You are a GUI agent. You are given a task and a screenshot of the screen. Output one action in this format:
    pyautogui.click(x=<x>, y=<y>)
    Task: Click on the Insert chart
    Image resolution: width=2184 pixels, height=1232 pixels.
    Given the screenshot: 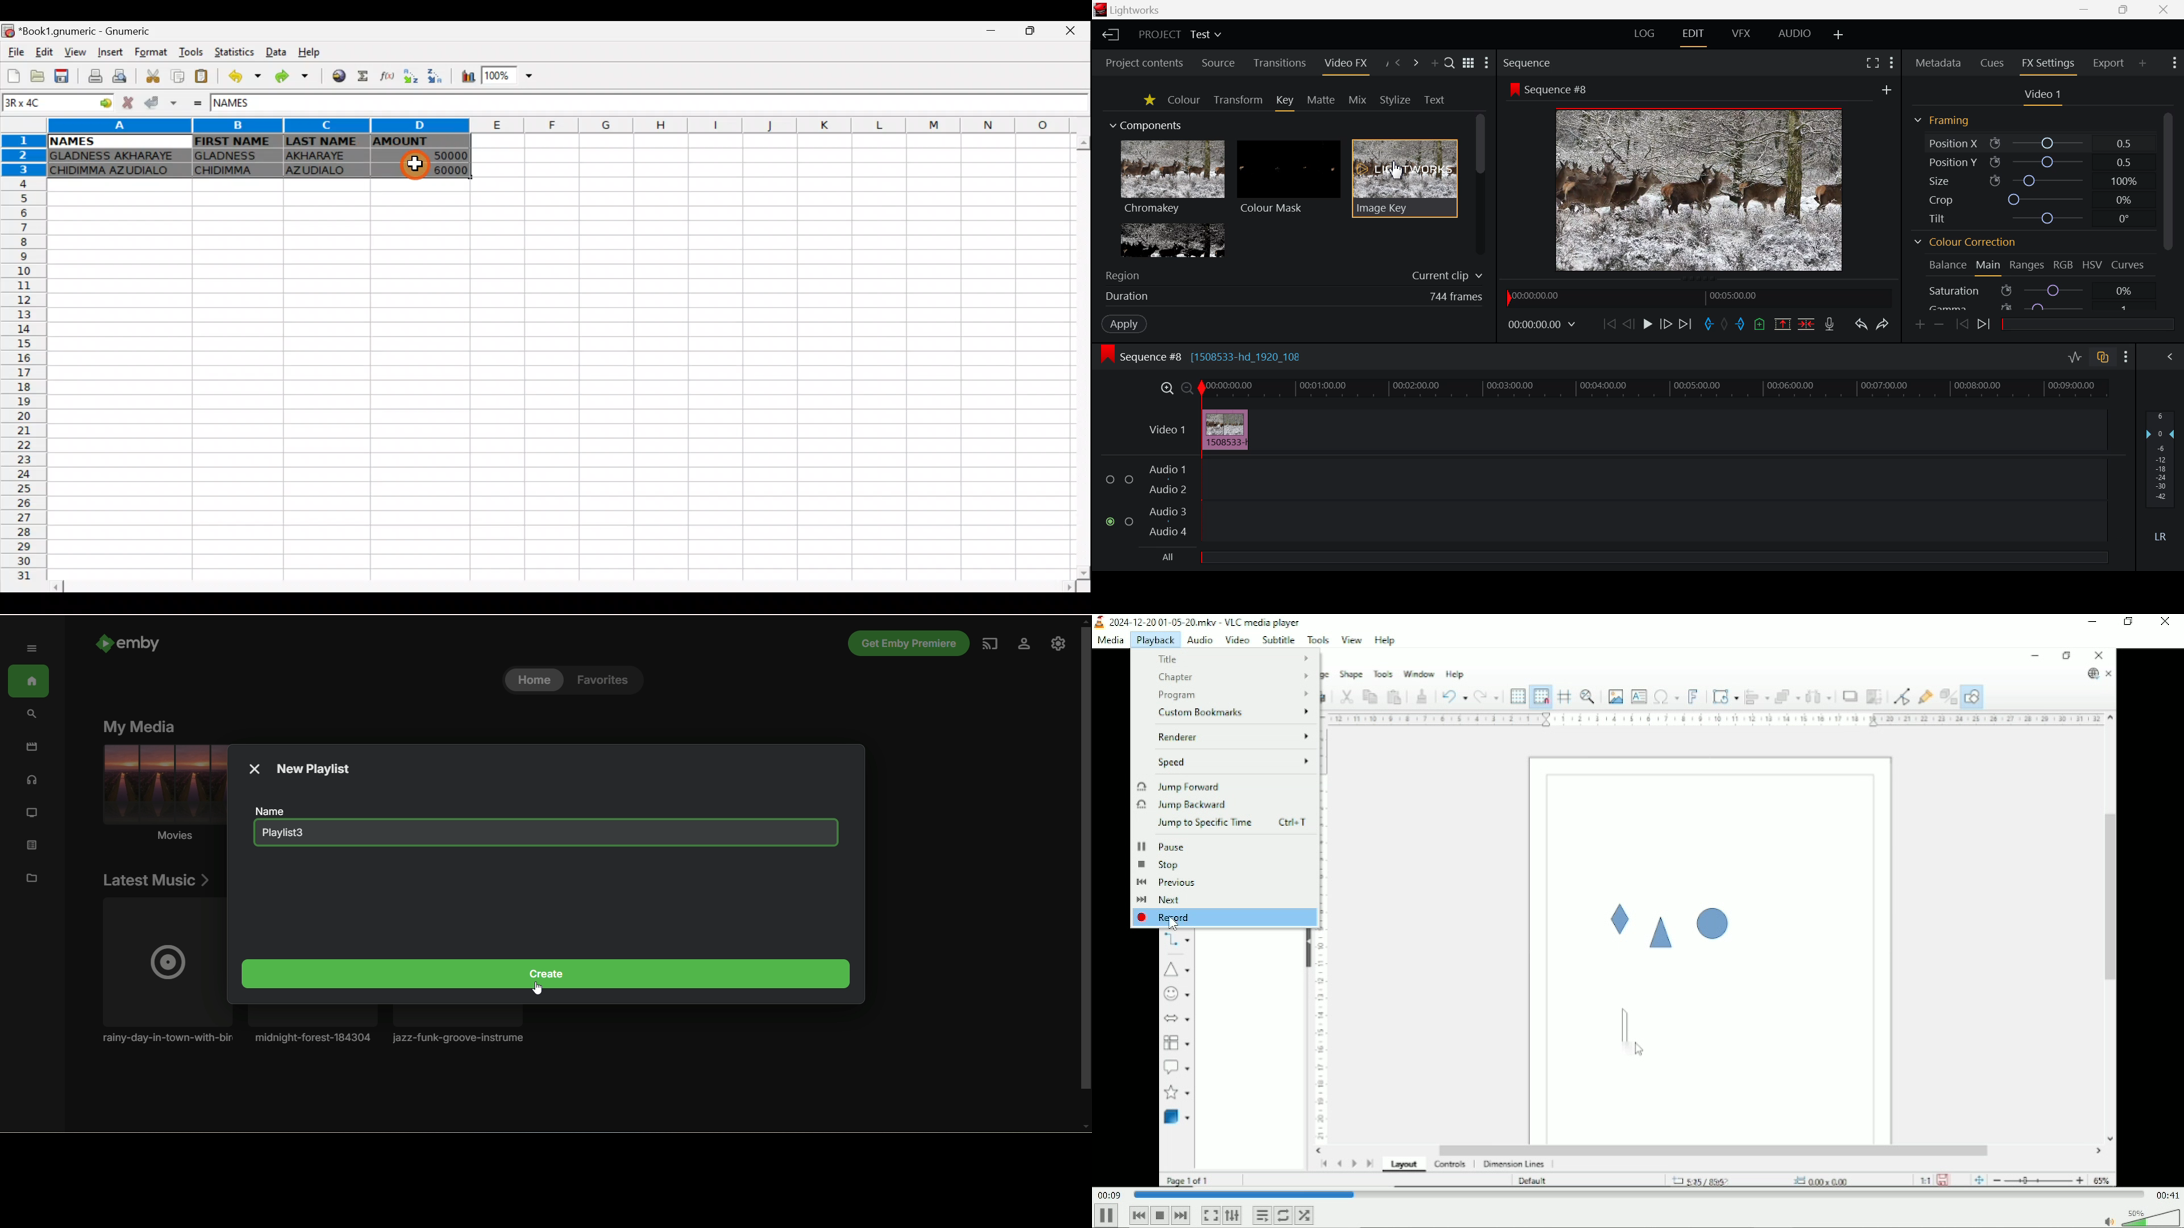 What is the action you would take?
    pyautogui.click(x=468, y=76)
    